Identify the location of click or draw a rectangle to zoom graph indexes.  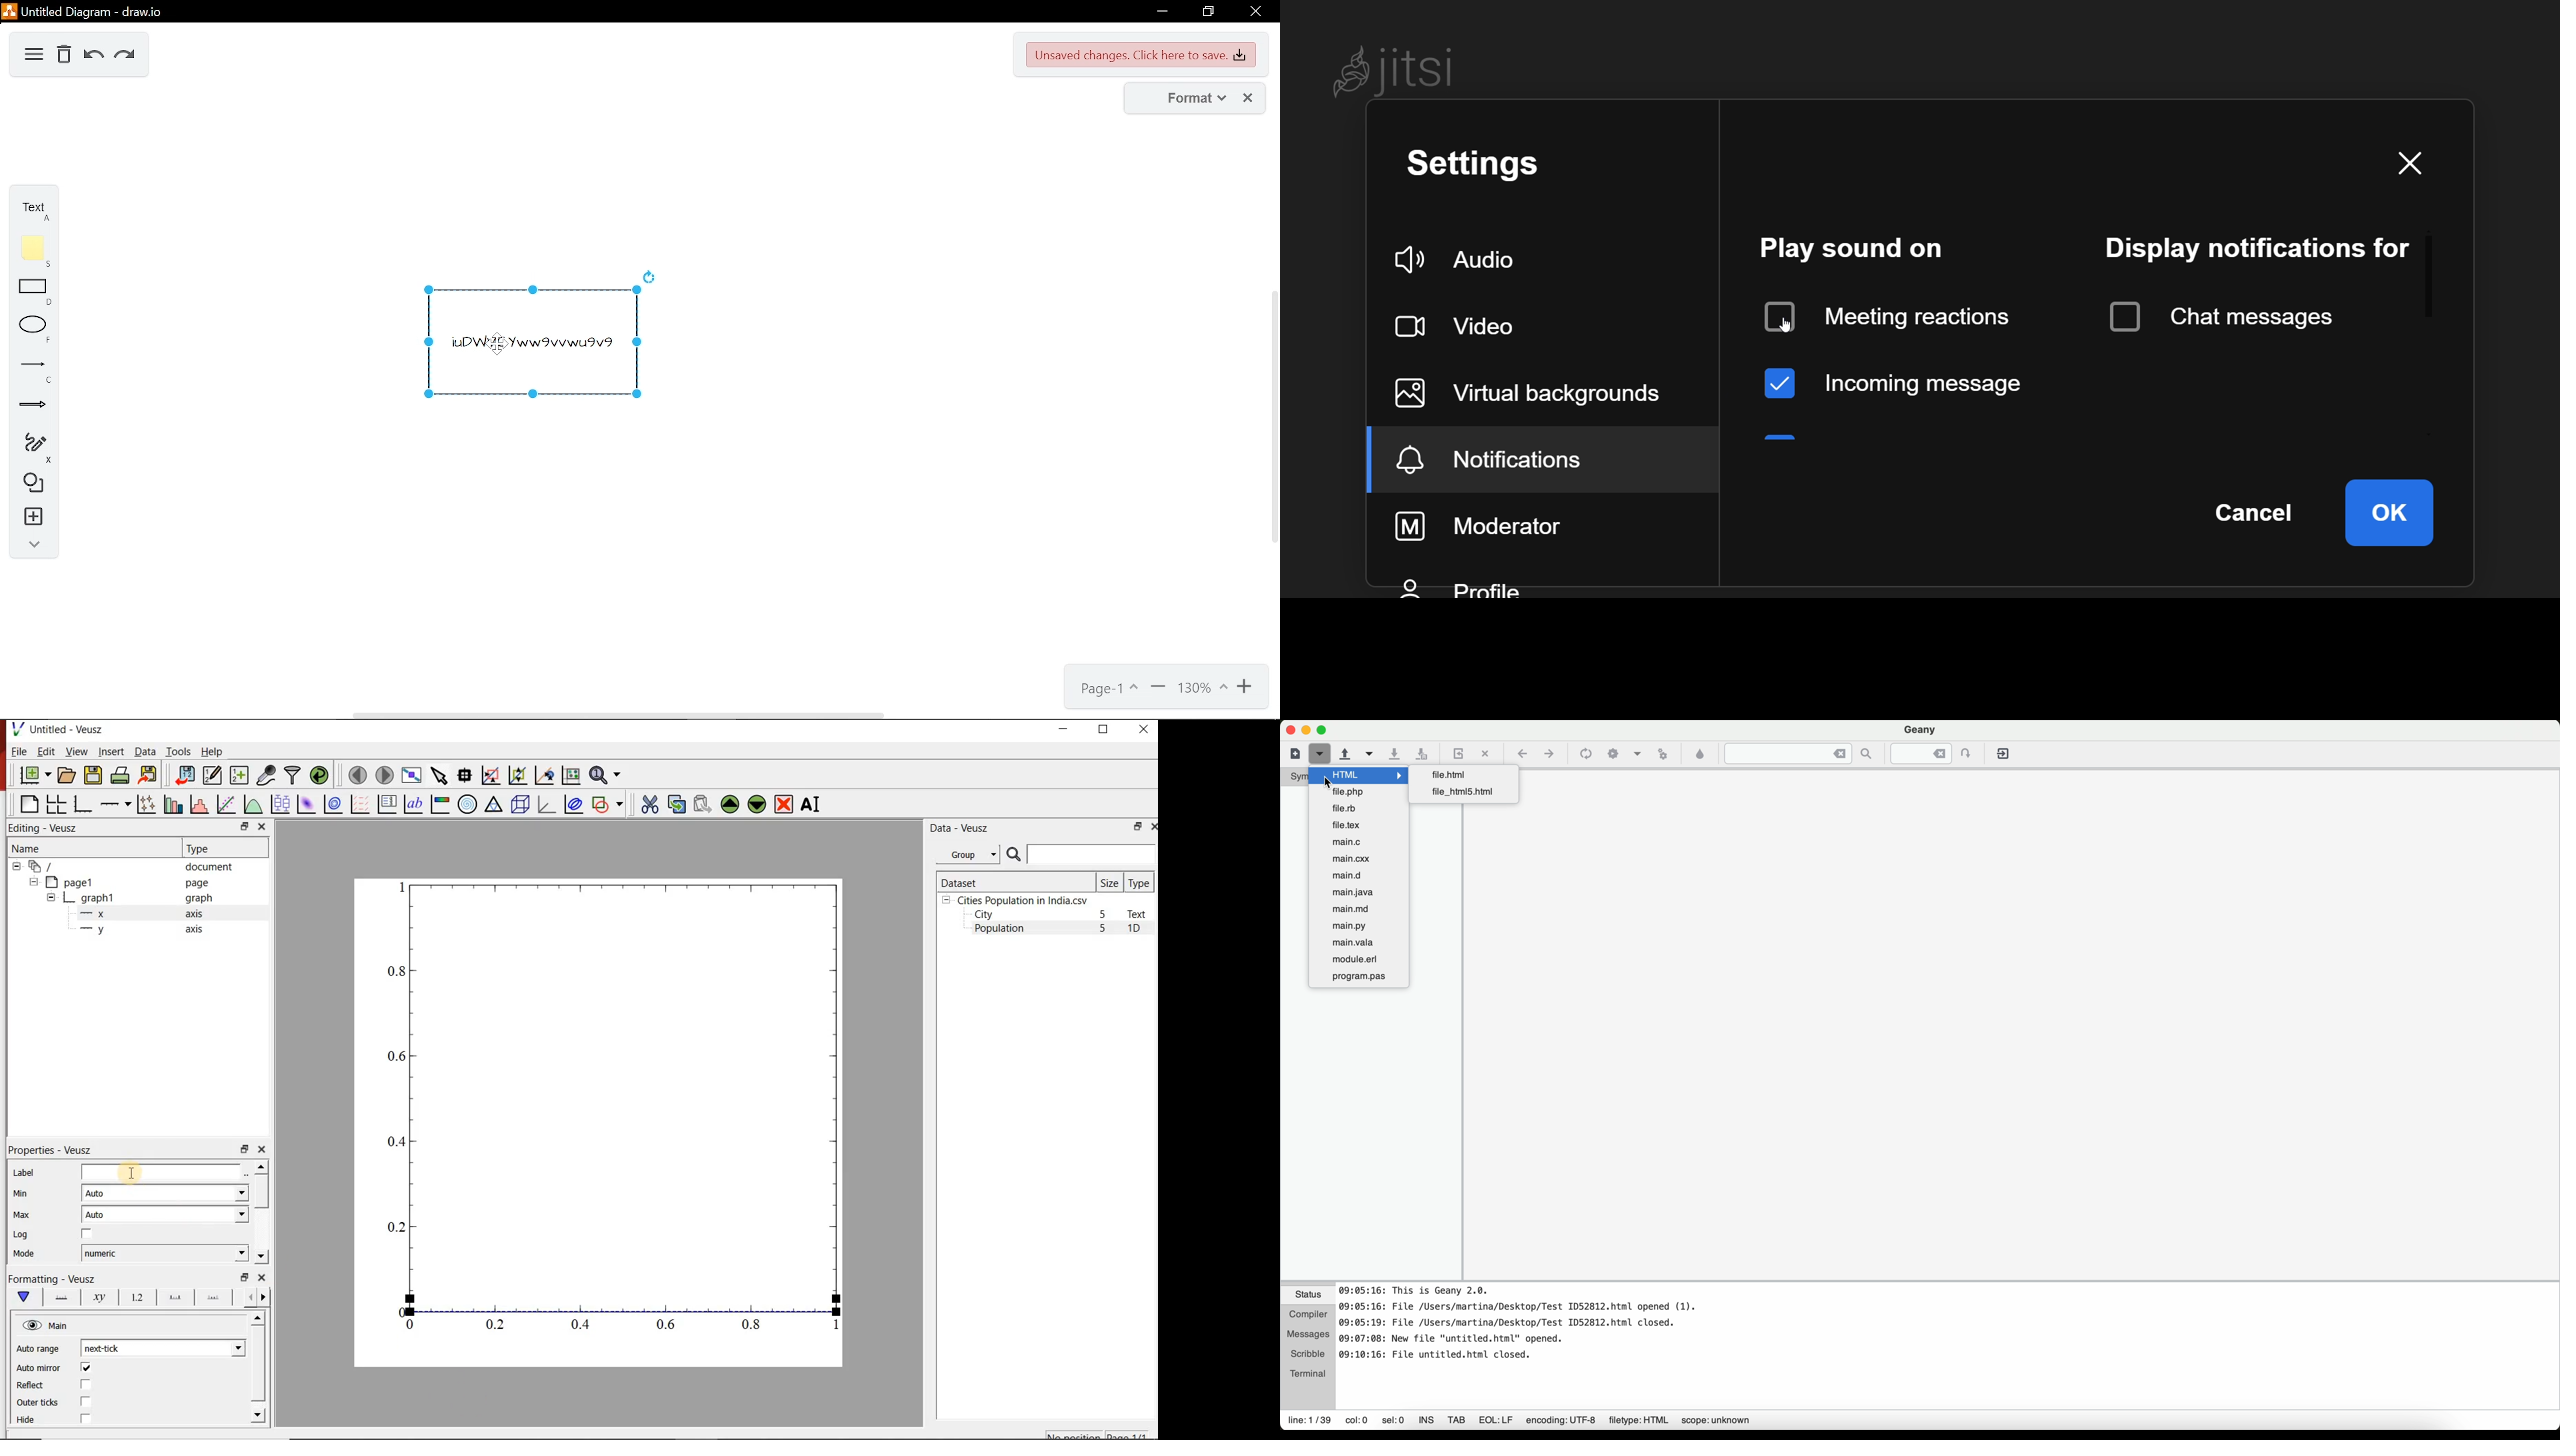
(490, 774).